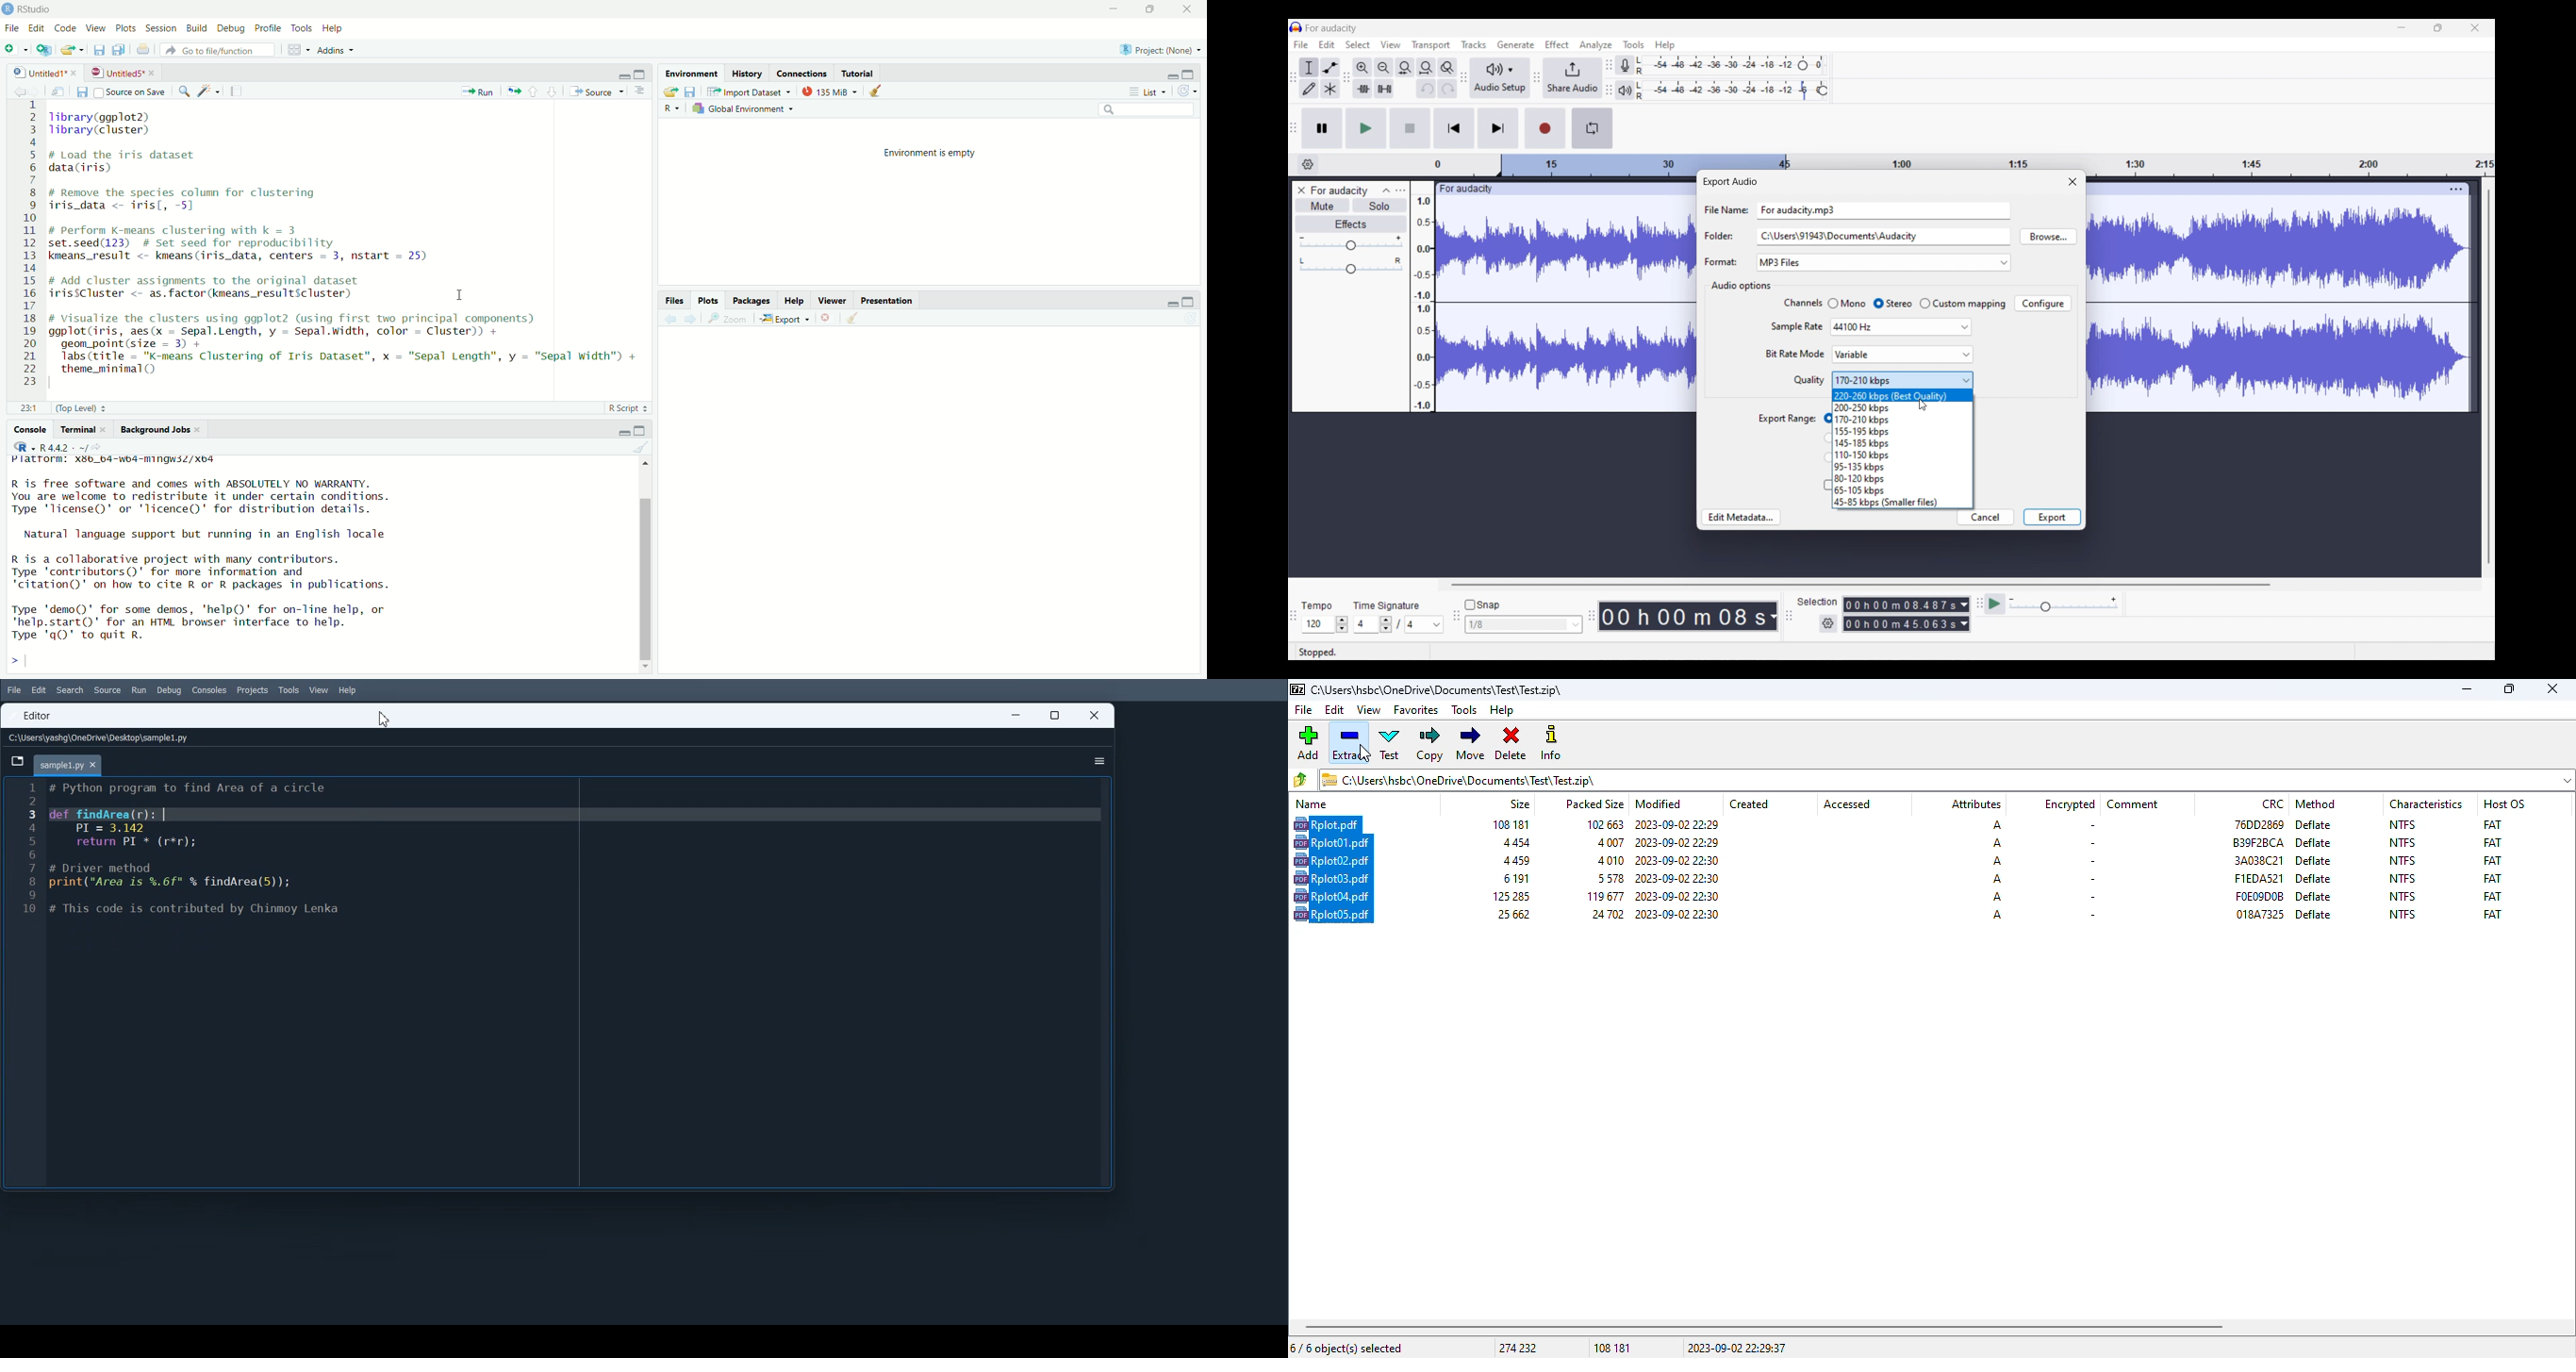  I want to click on Section title, so click(1740, 286).